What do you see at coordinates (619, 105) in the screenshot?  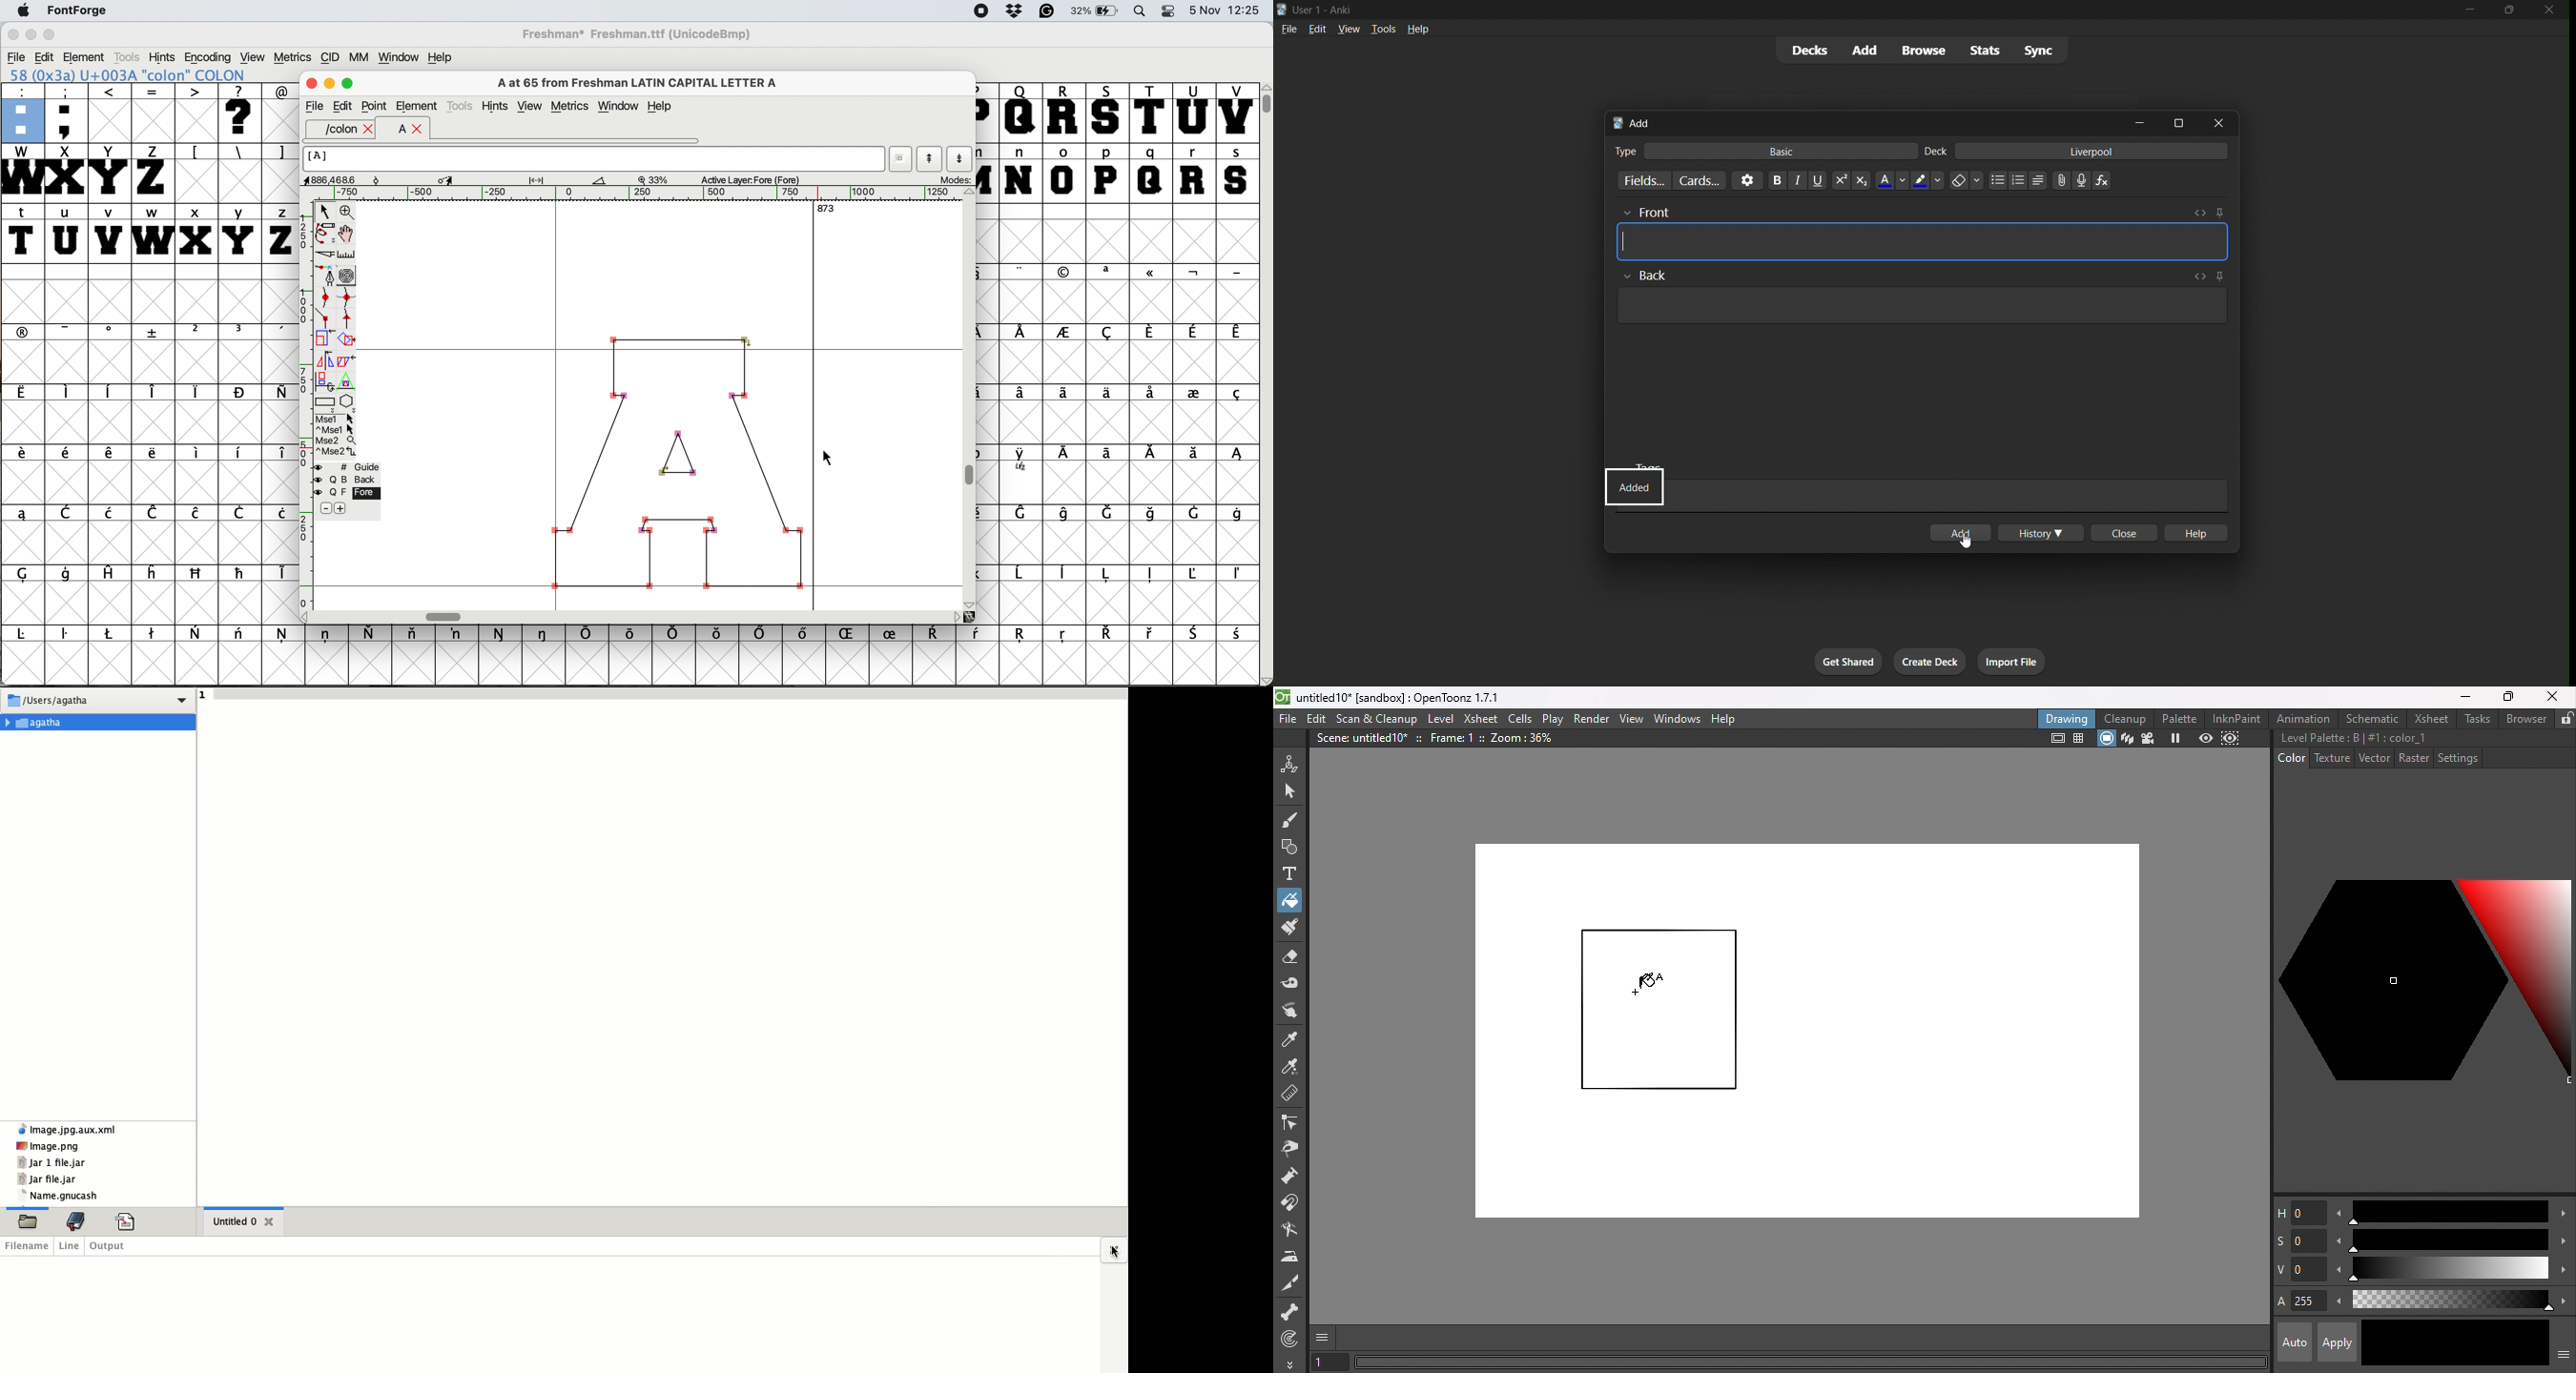 I see `window` at bounding box center [619, 105].